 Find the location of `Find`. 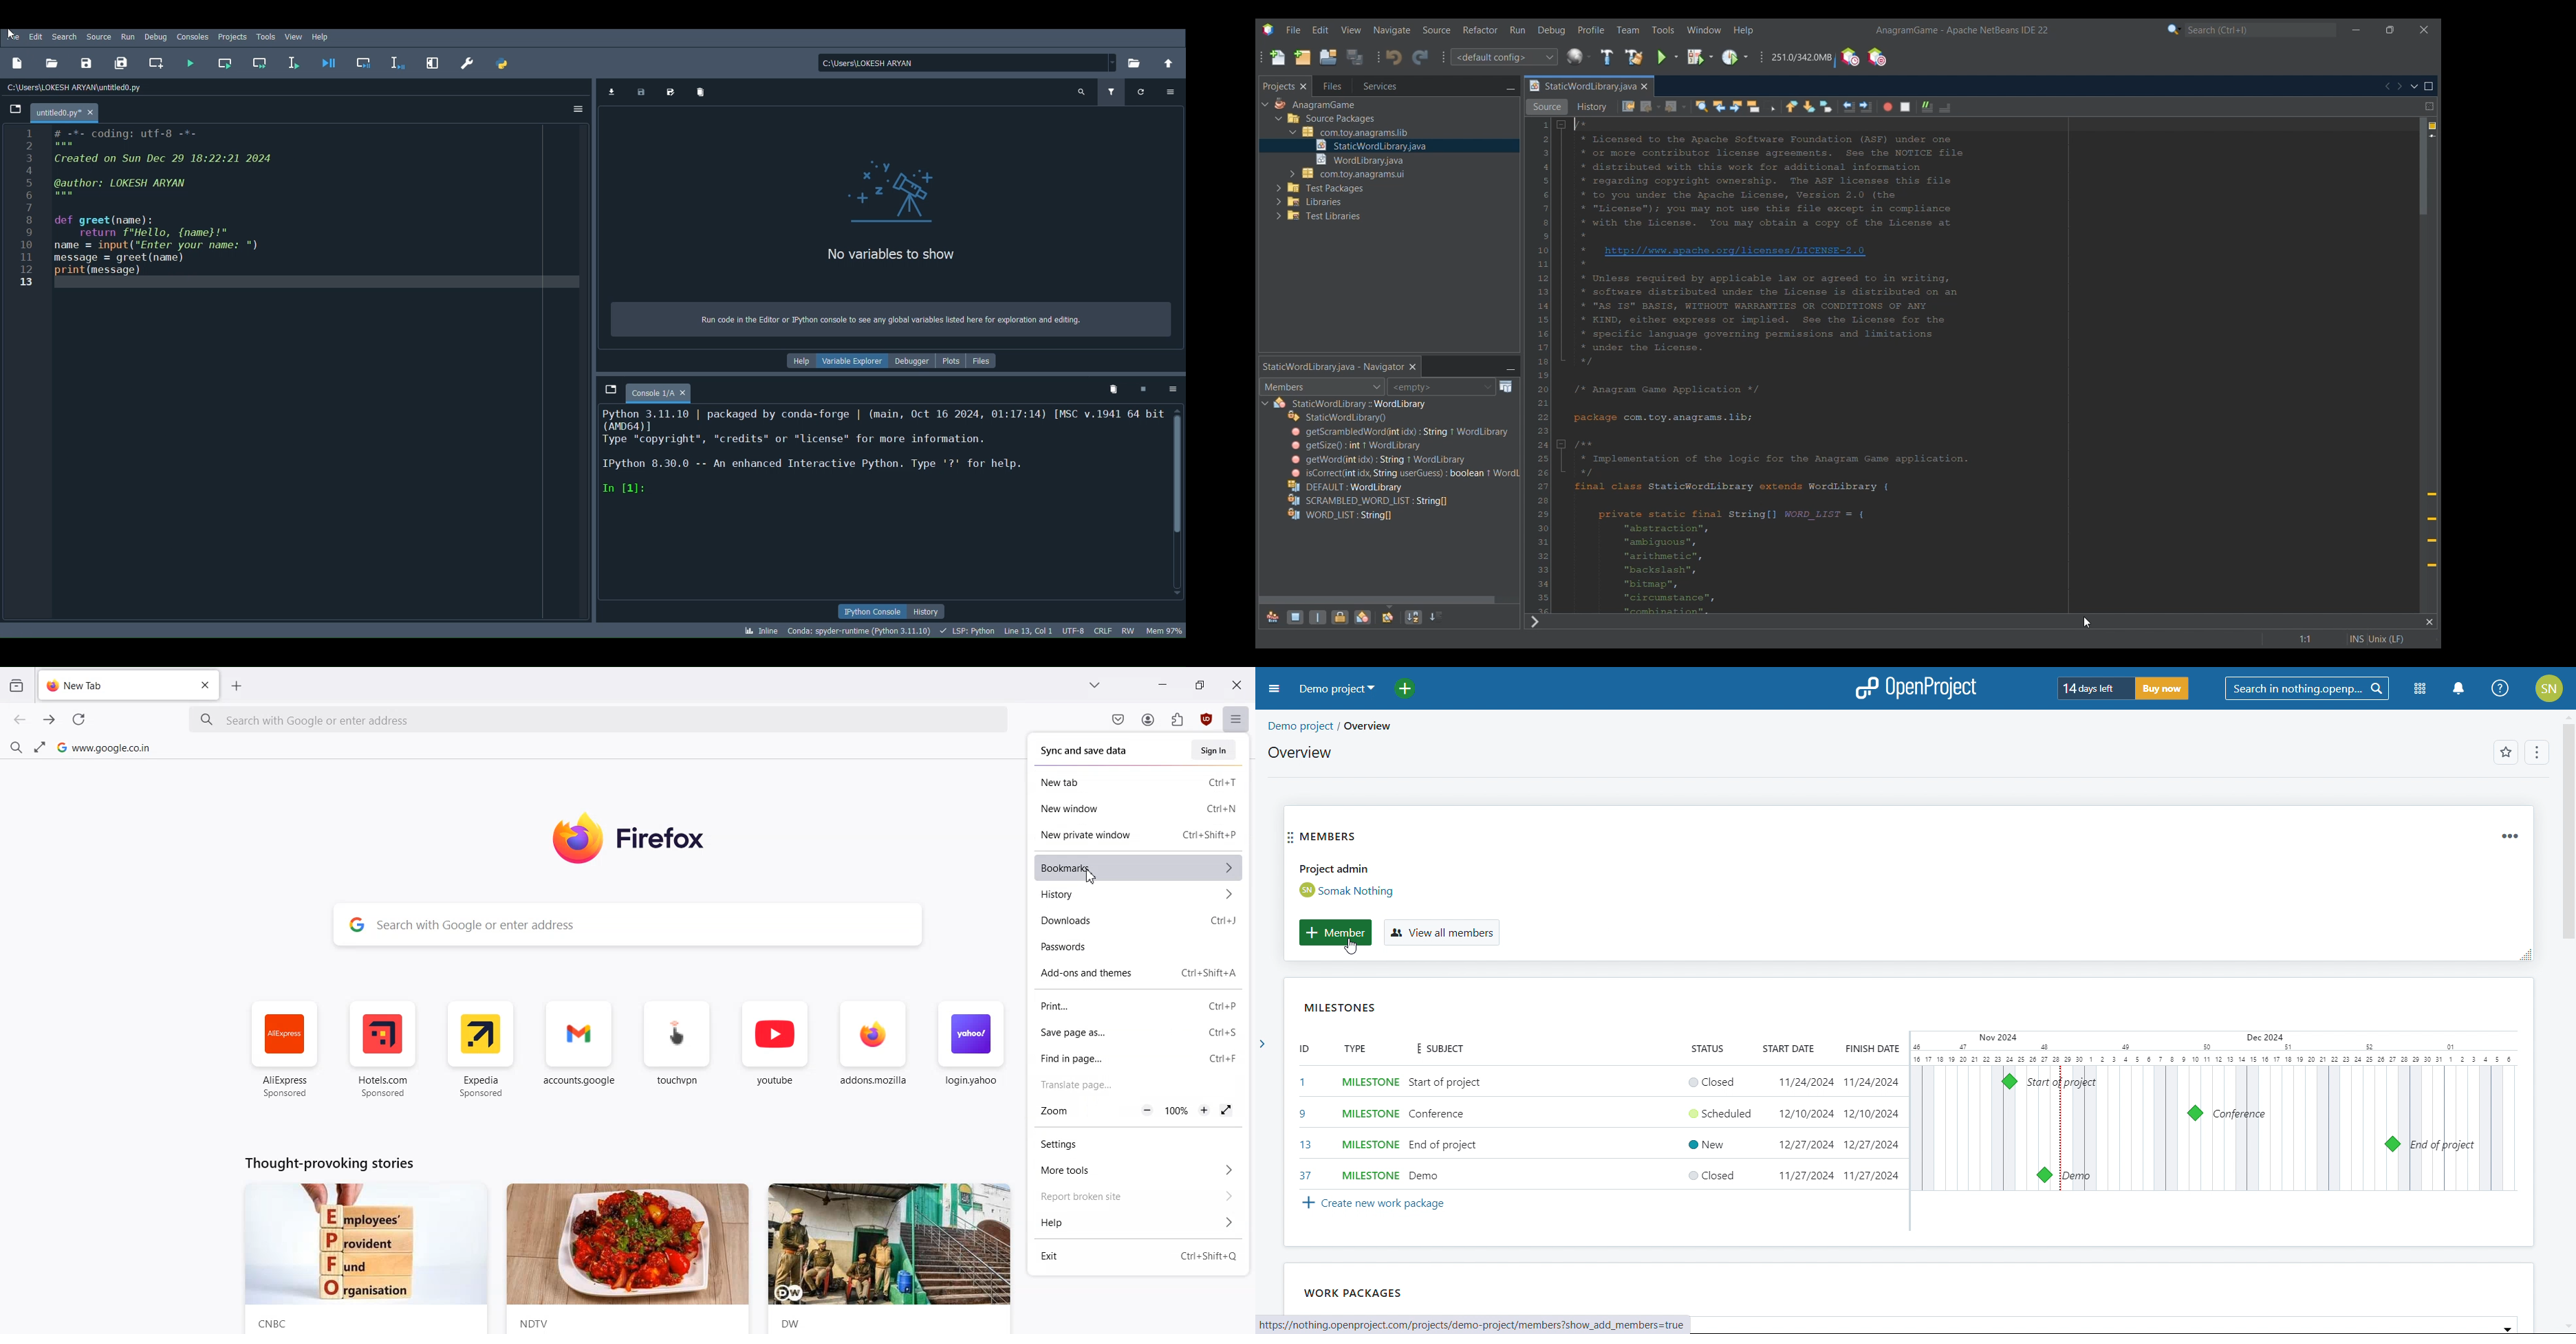

Find is located at coordinates (16, 745).